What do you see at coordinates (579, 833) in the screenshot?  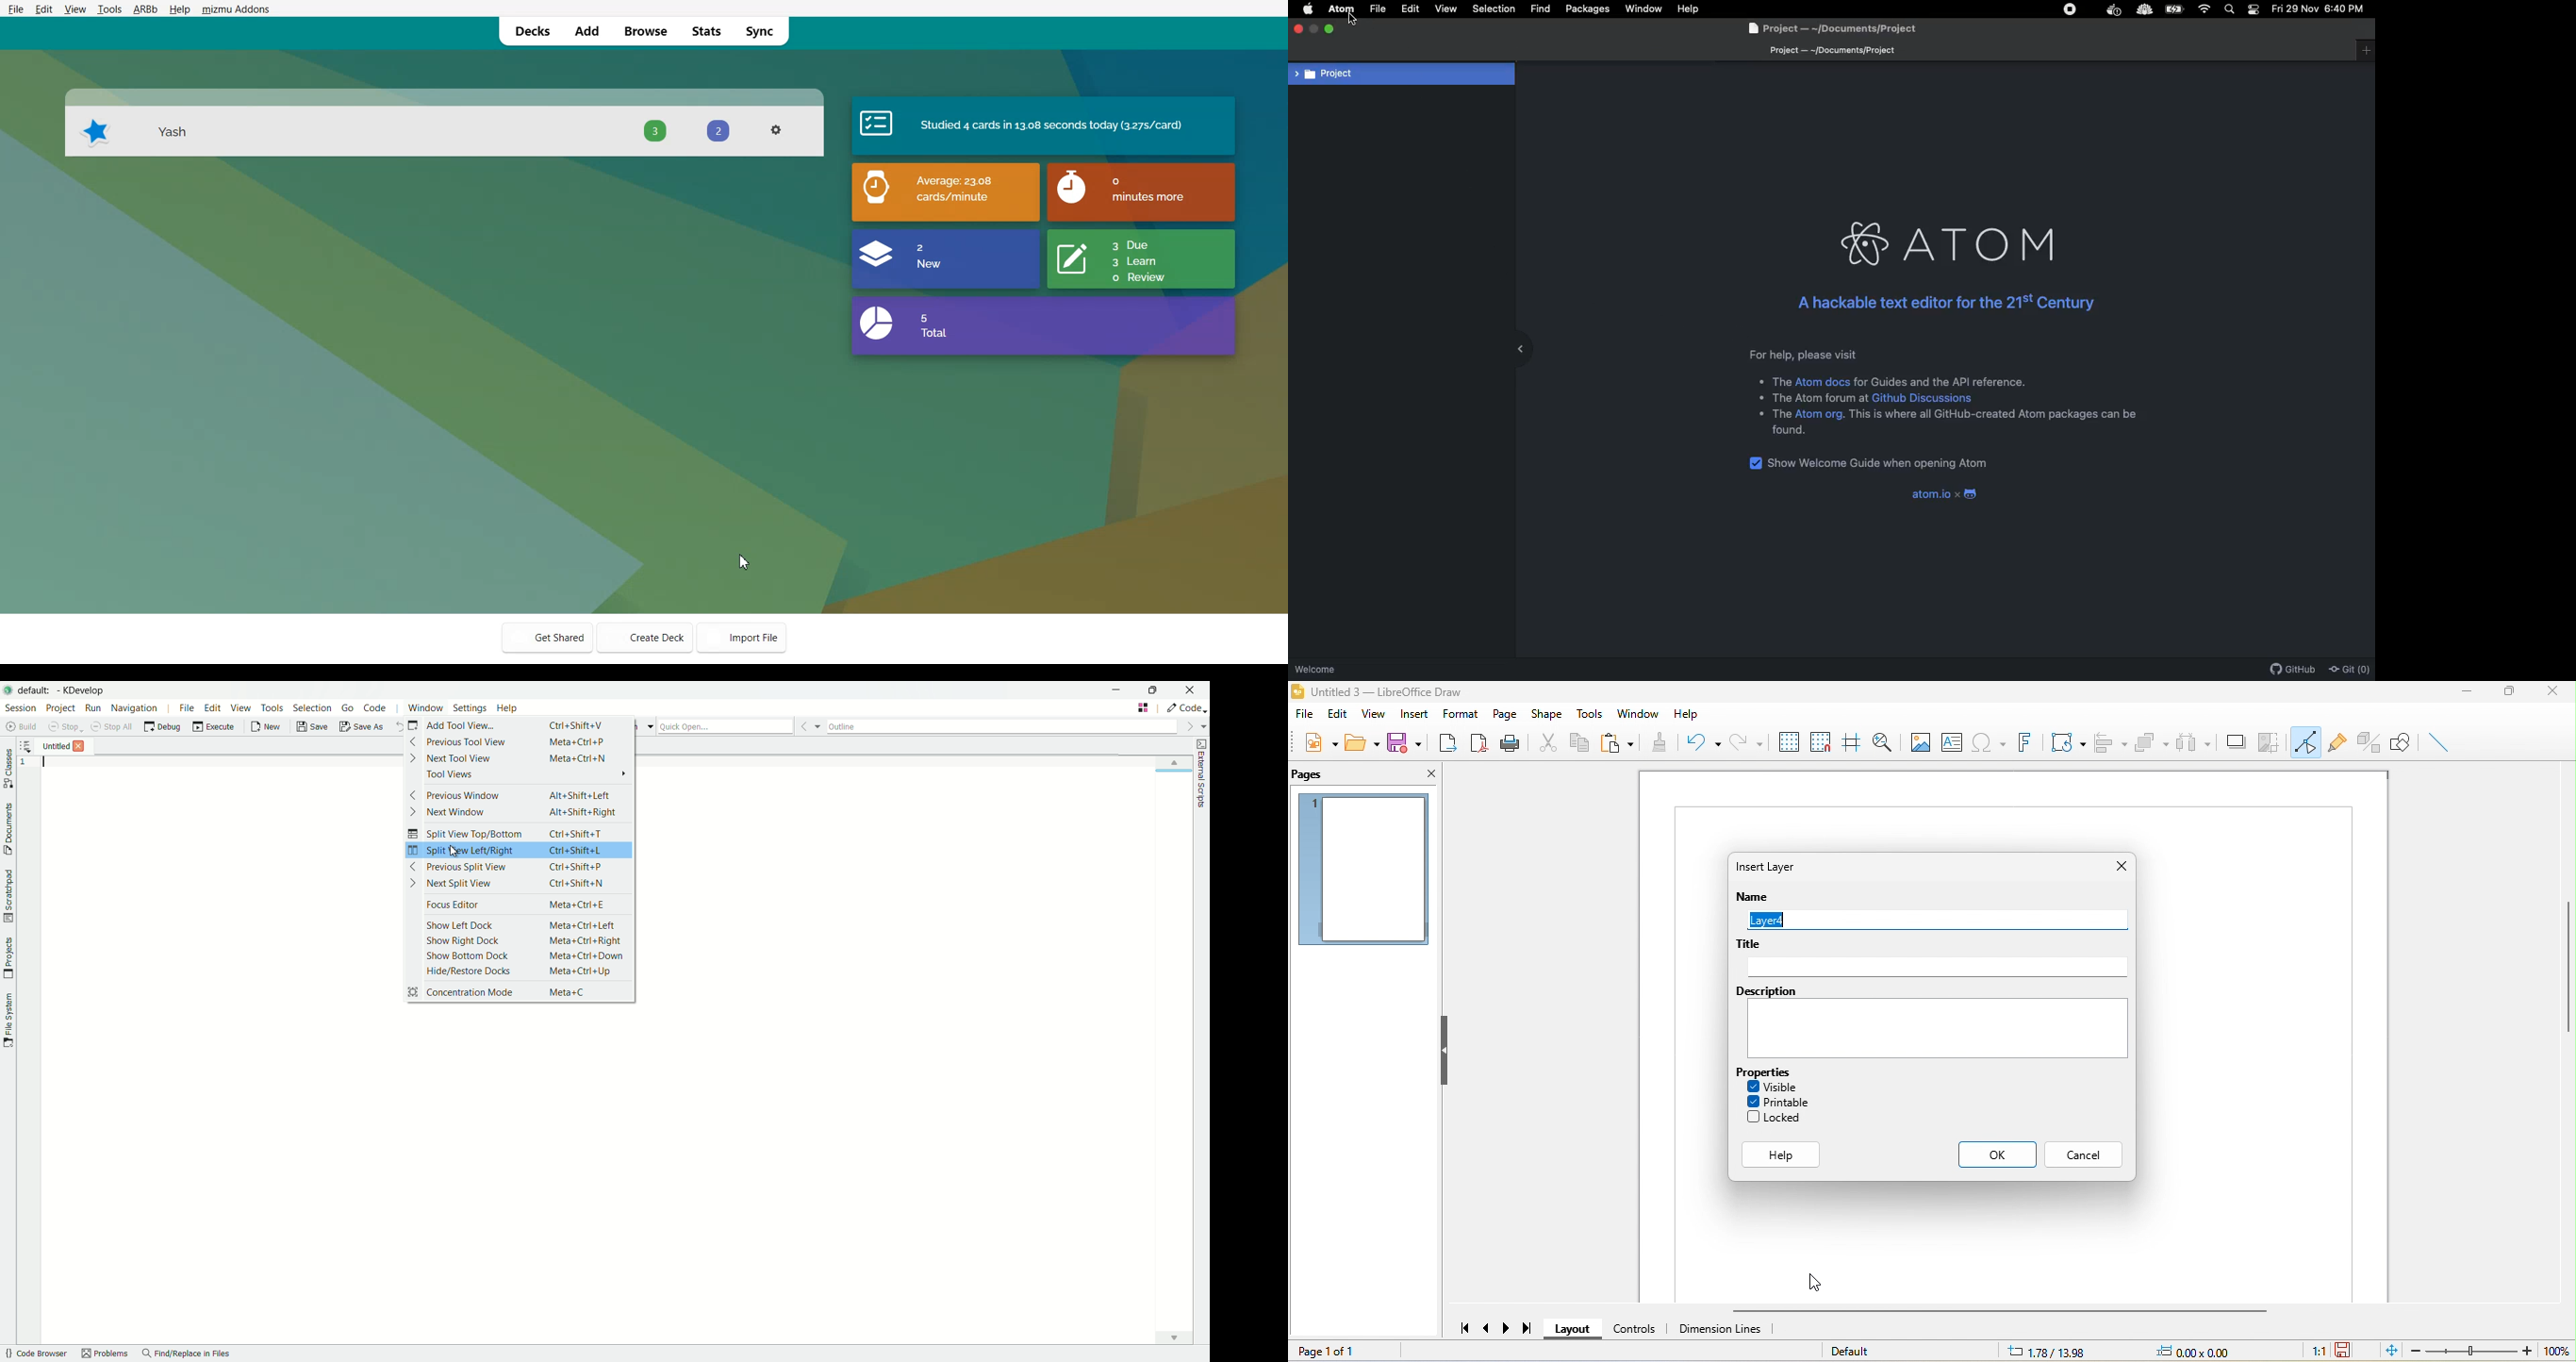 I see `Ctrl+Shift+T` at bounding box center [579, 833].